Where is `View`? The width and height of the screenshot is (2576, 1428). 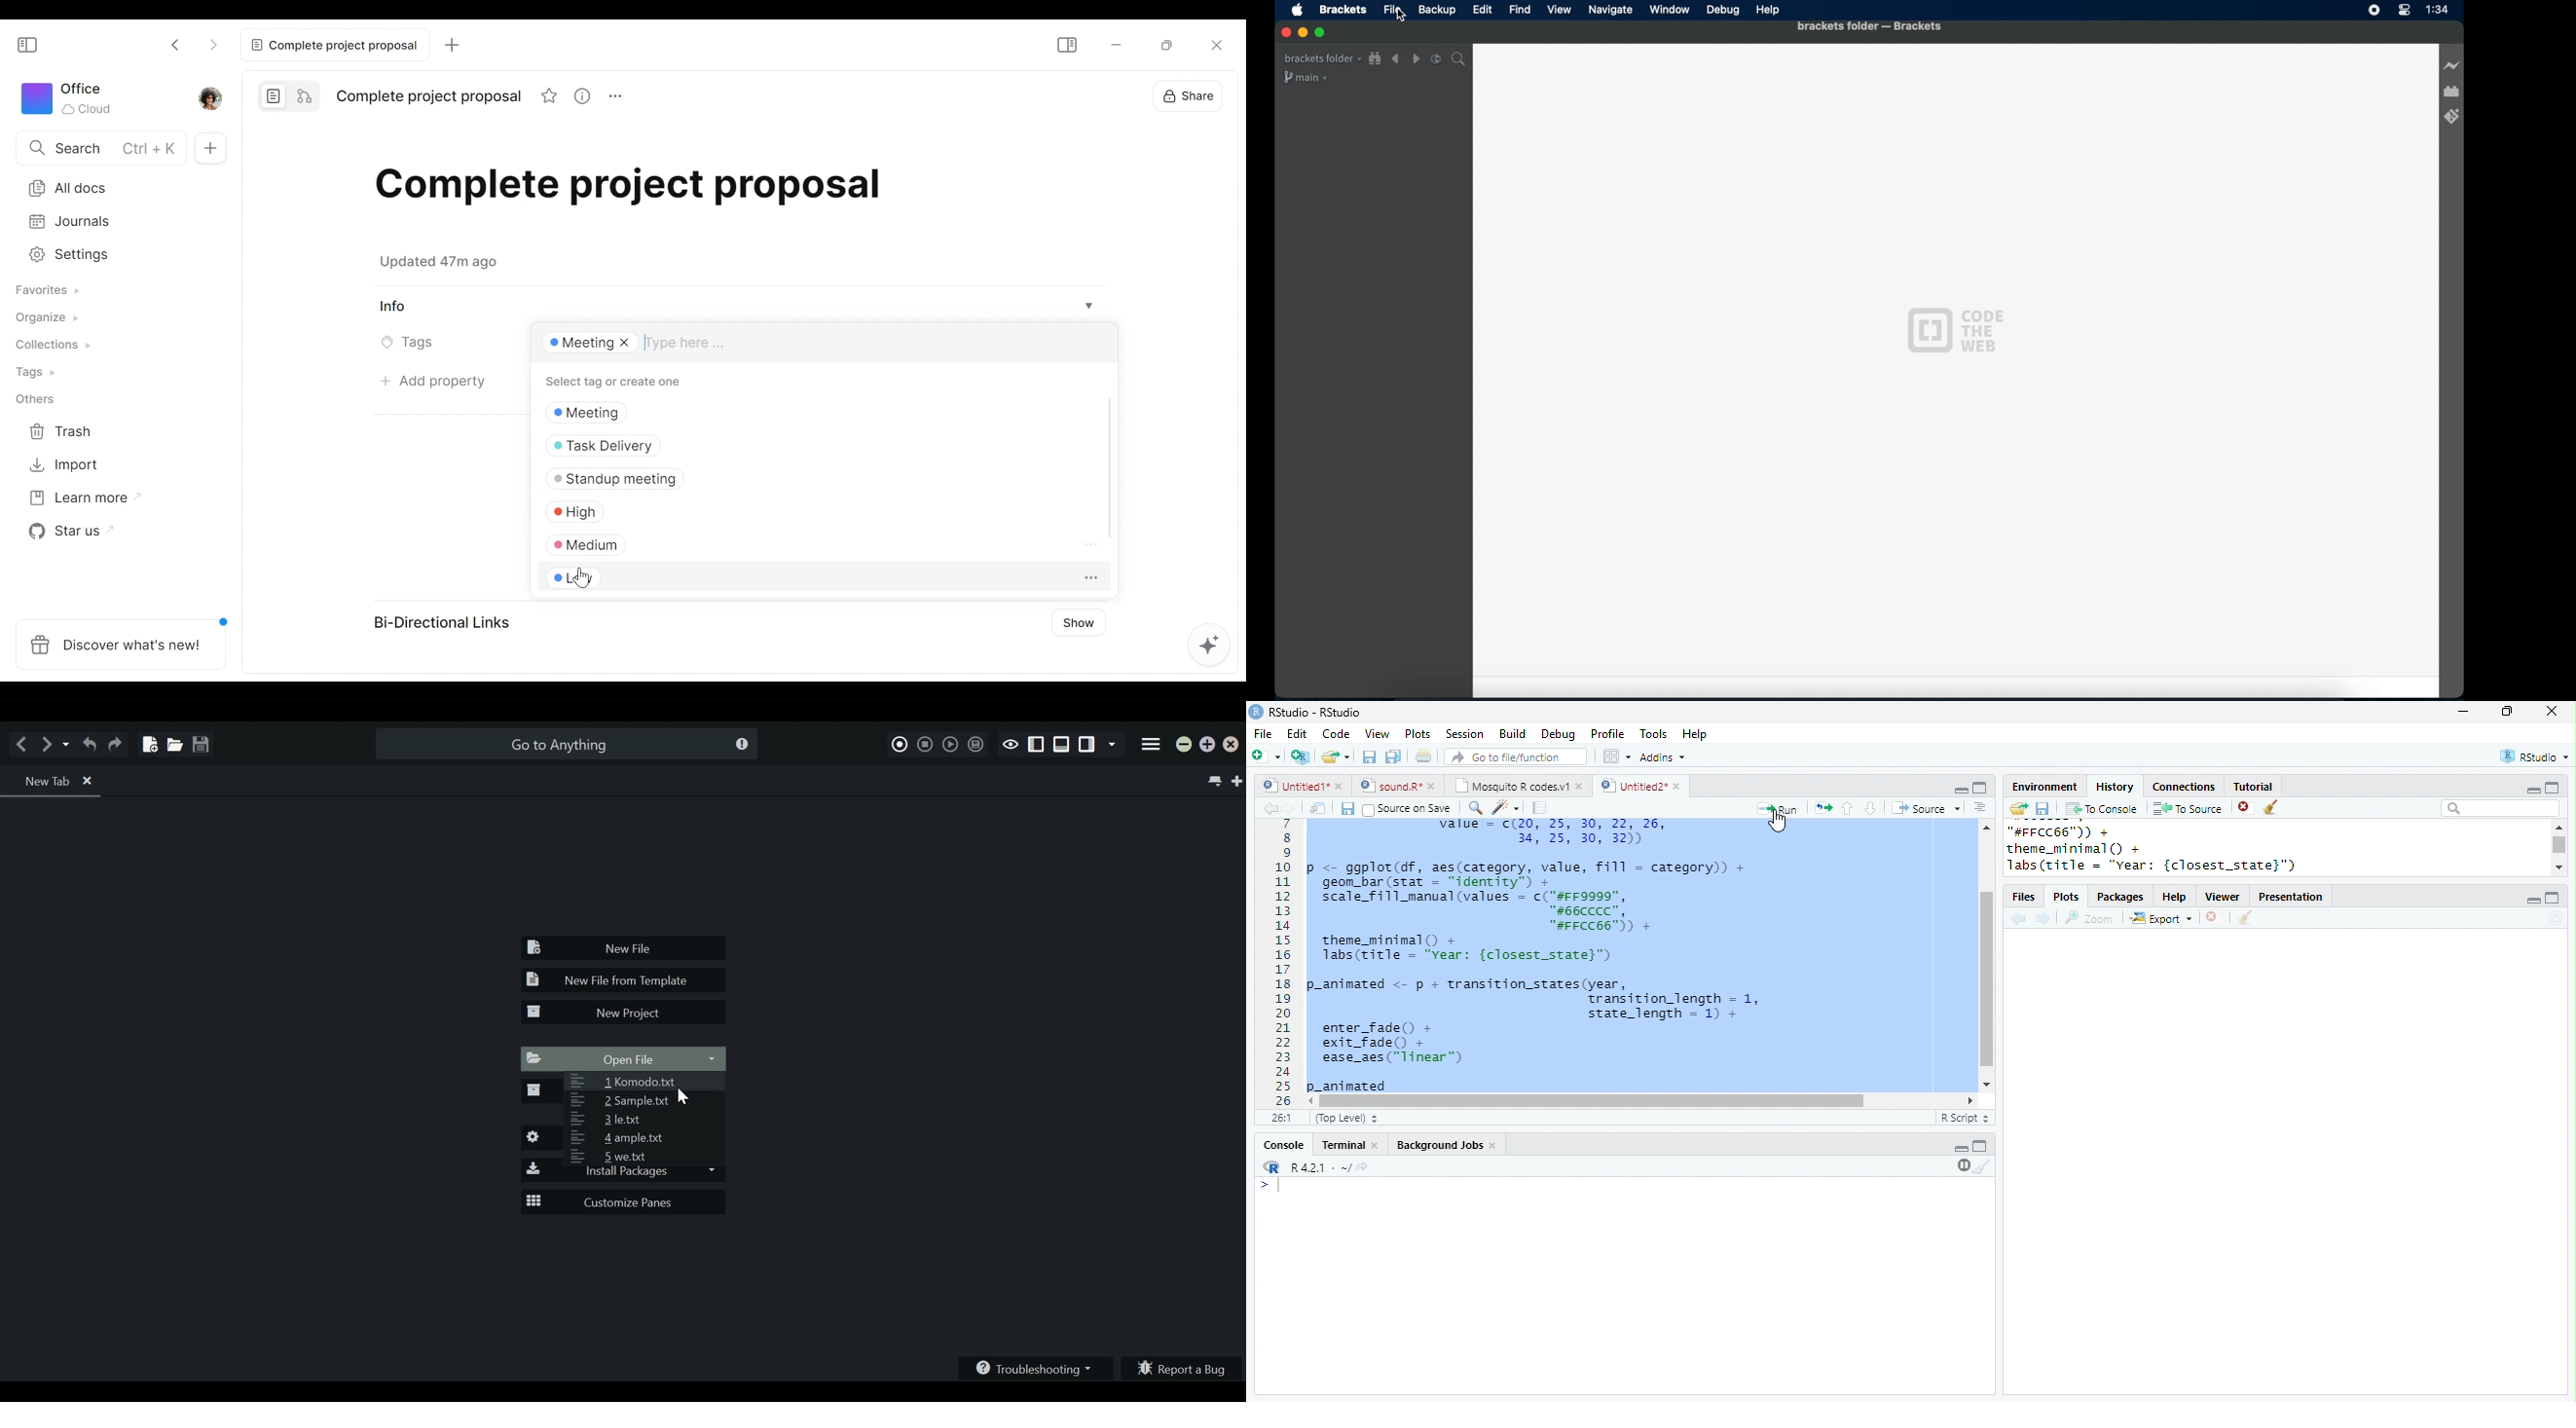 View is located at coordinates (1378, 733).